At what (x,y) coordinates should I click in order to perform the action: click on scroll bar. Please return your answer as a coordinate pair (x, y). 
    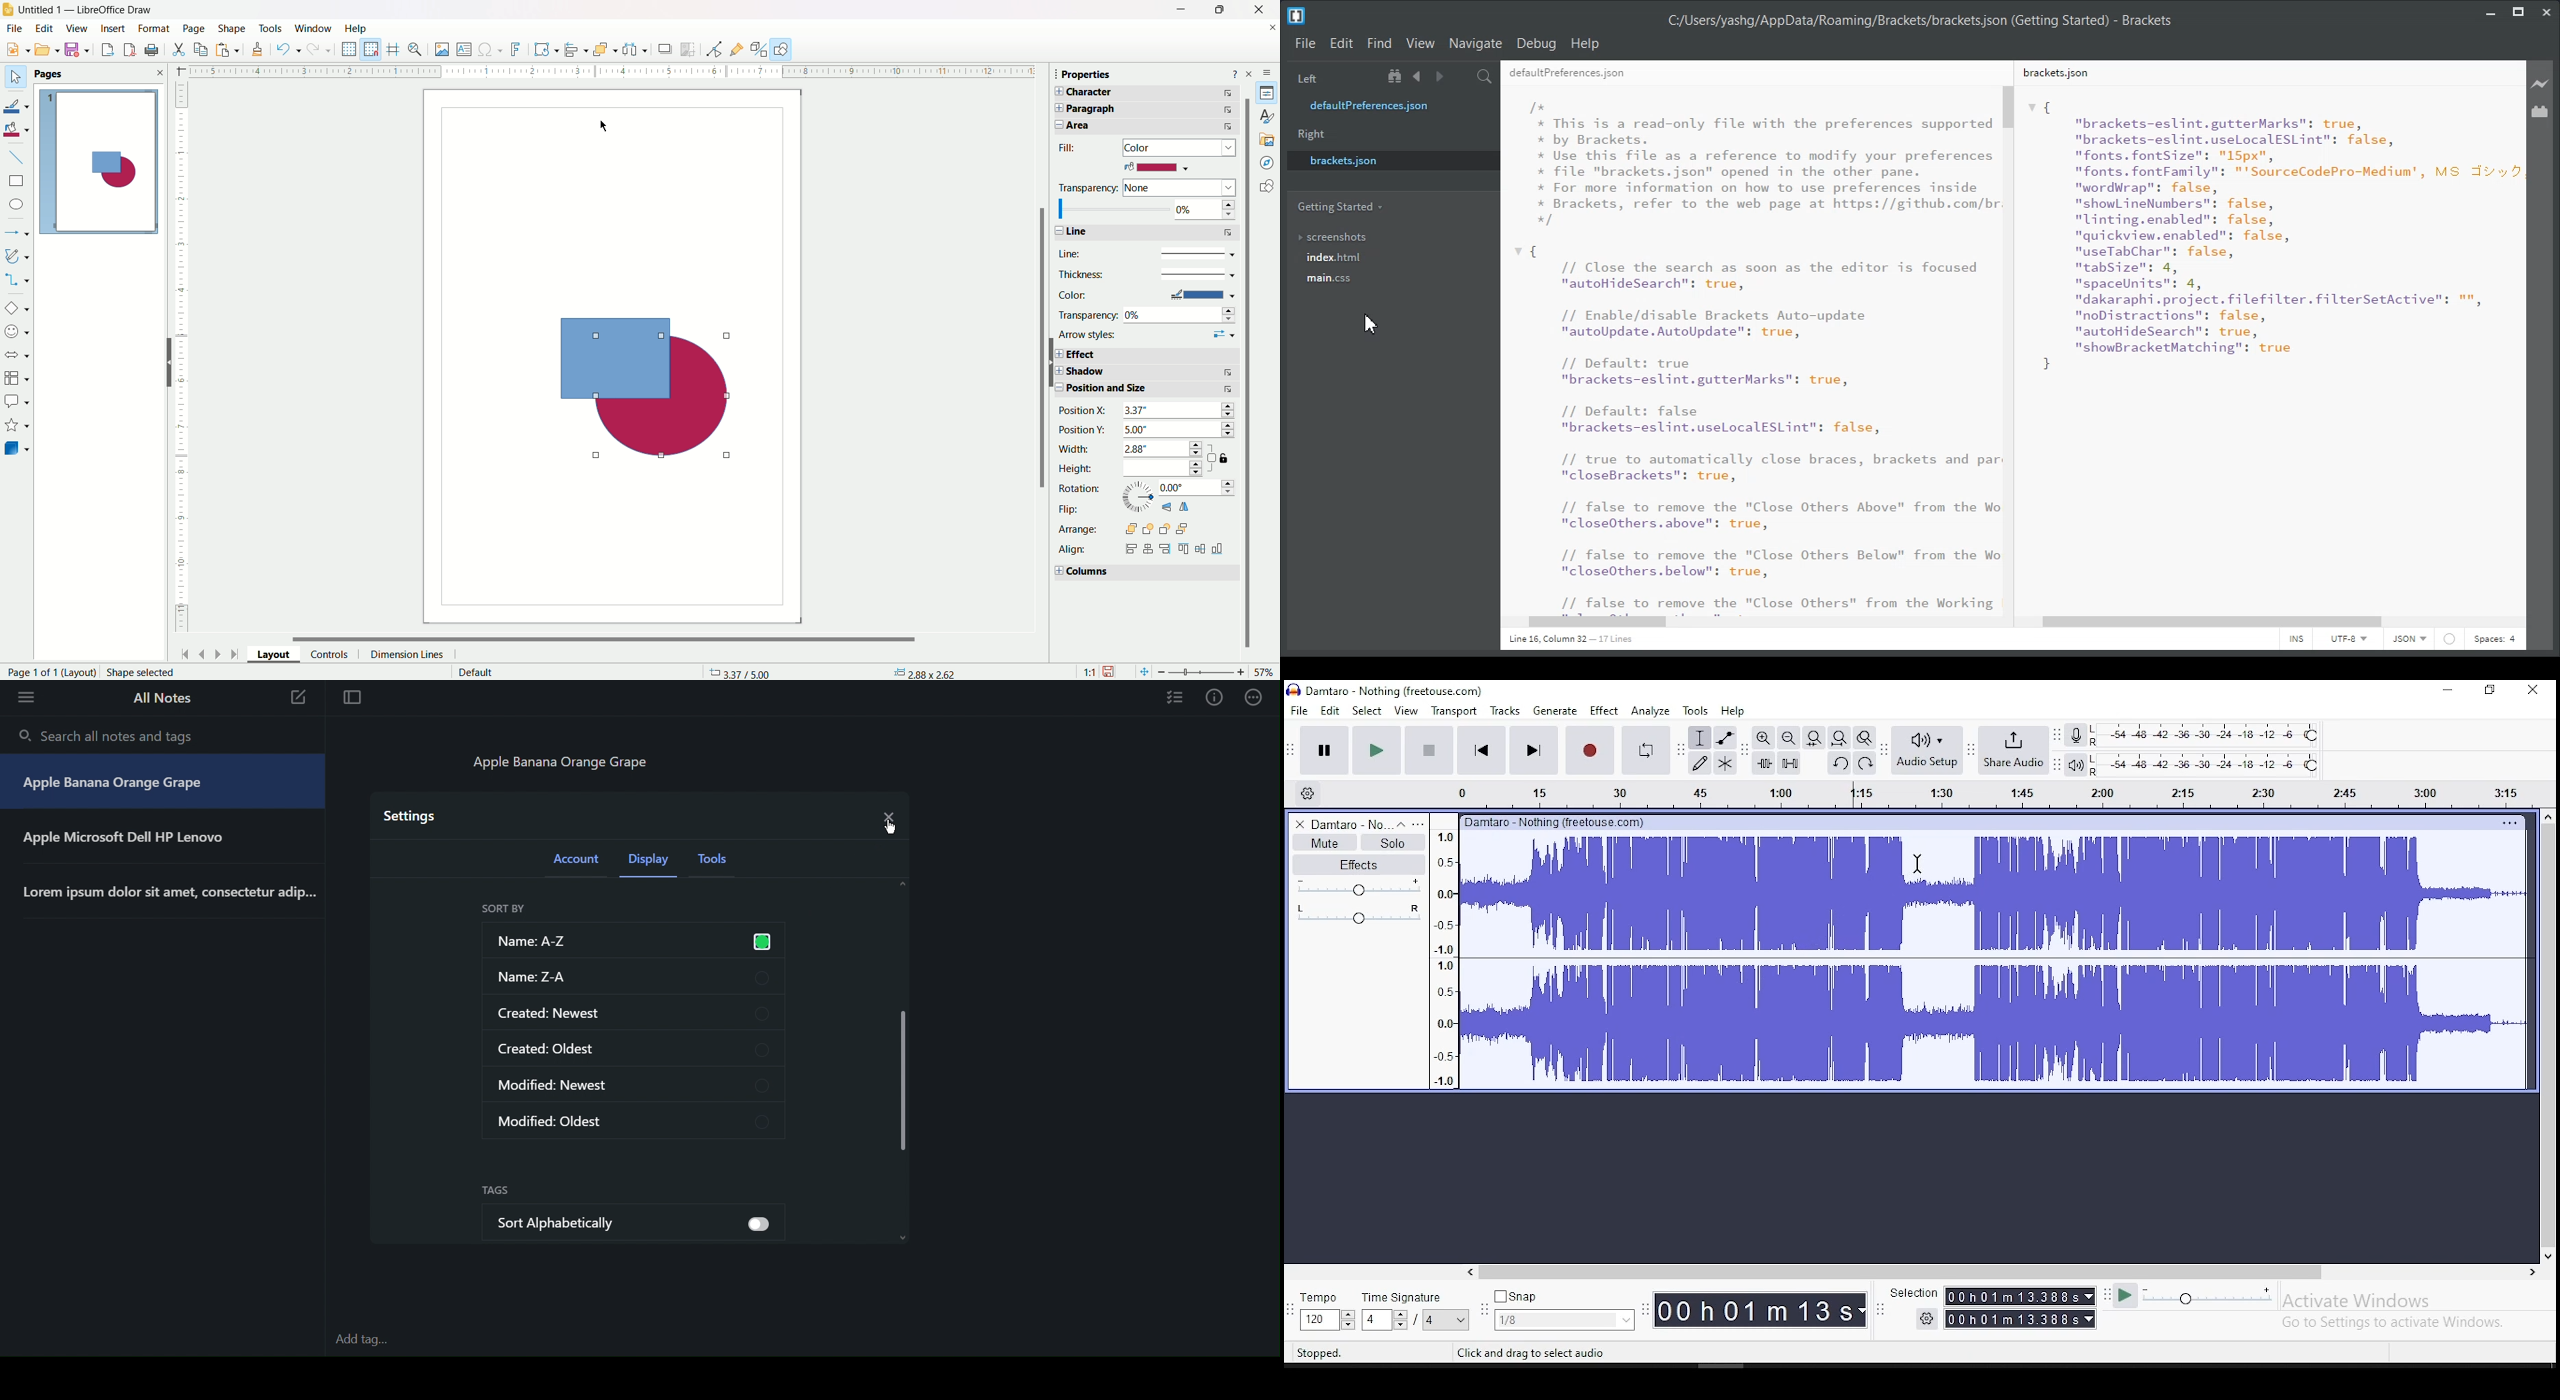
    Looking at the image, I should click on (2548, 1035).